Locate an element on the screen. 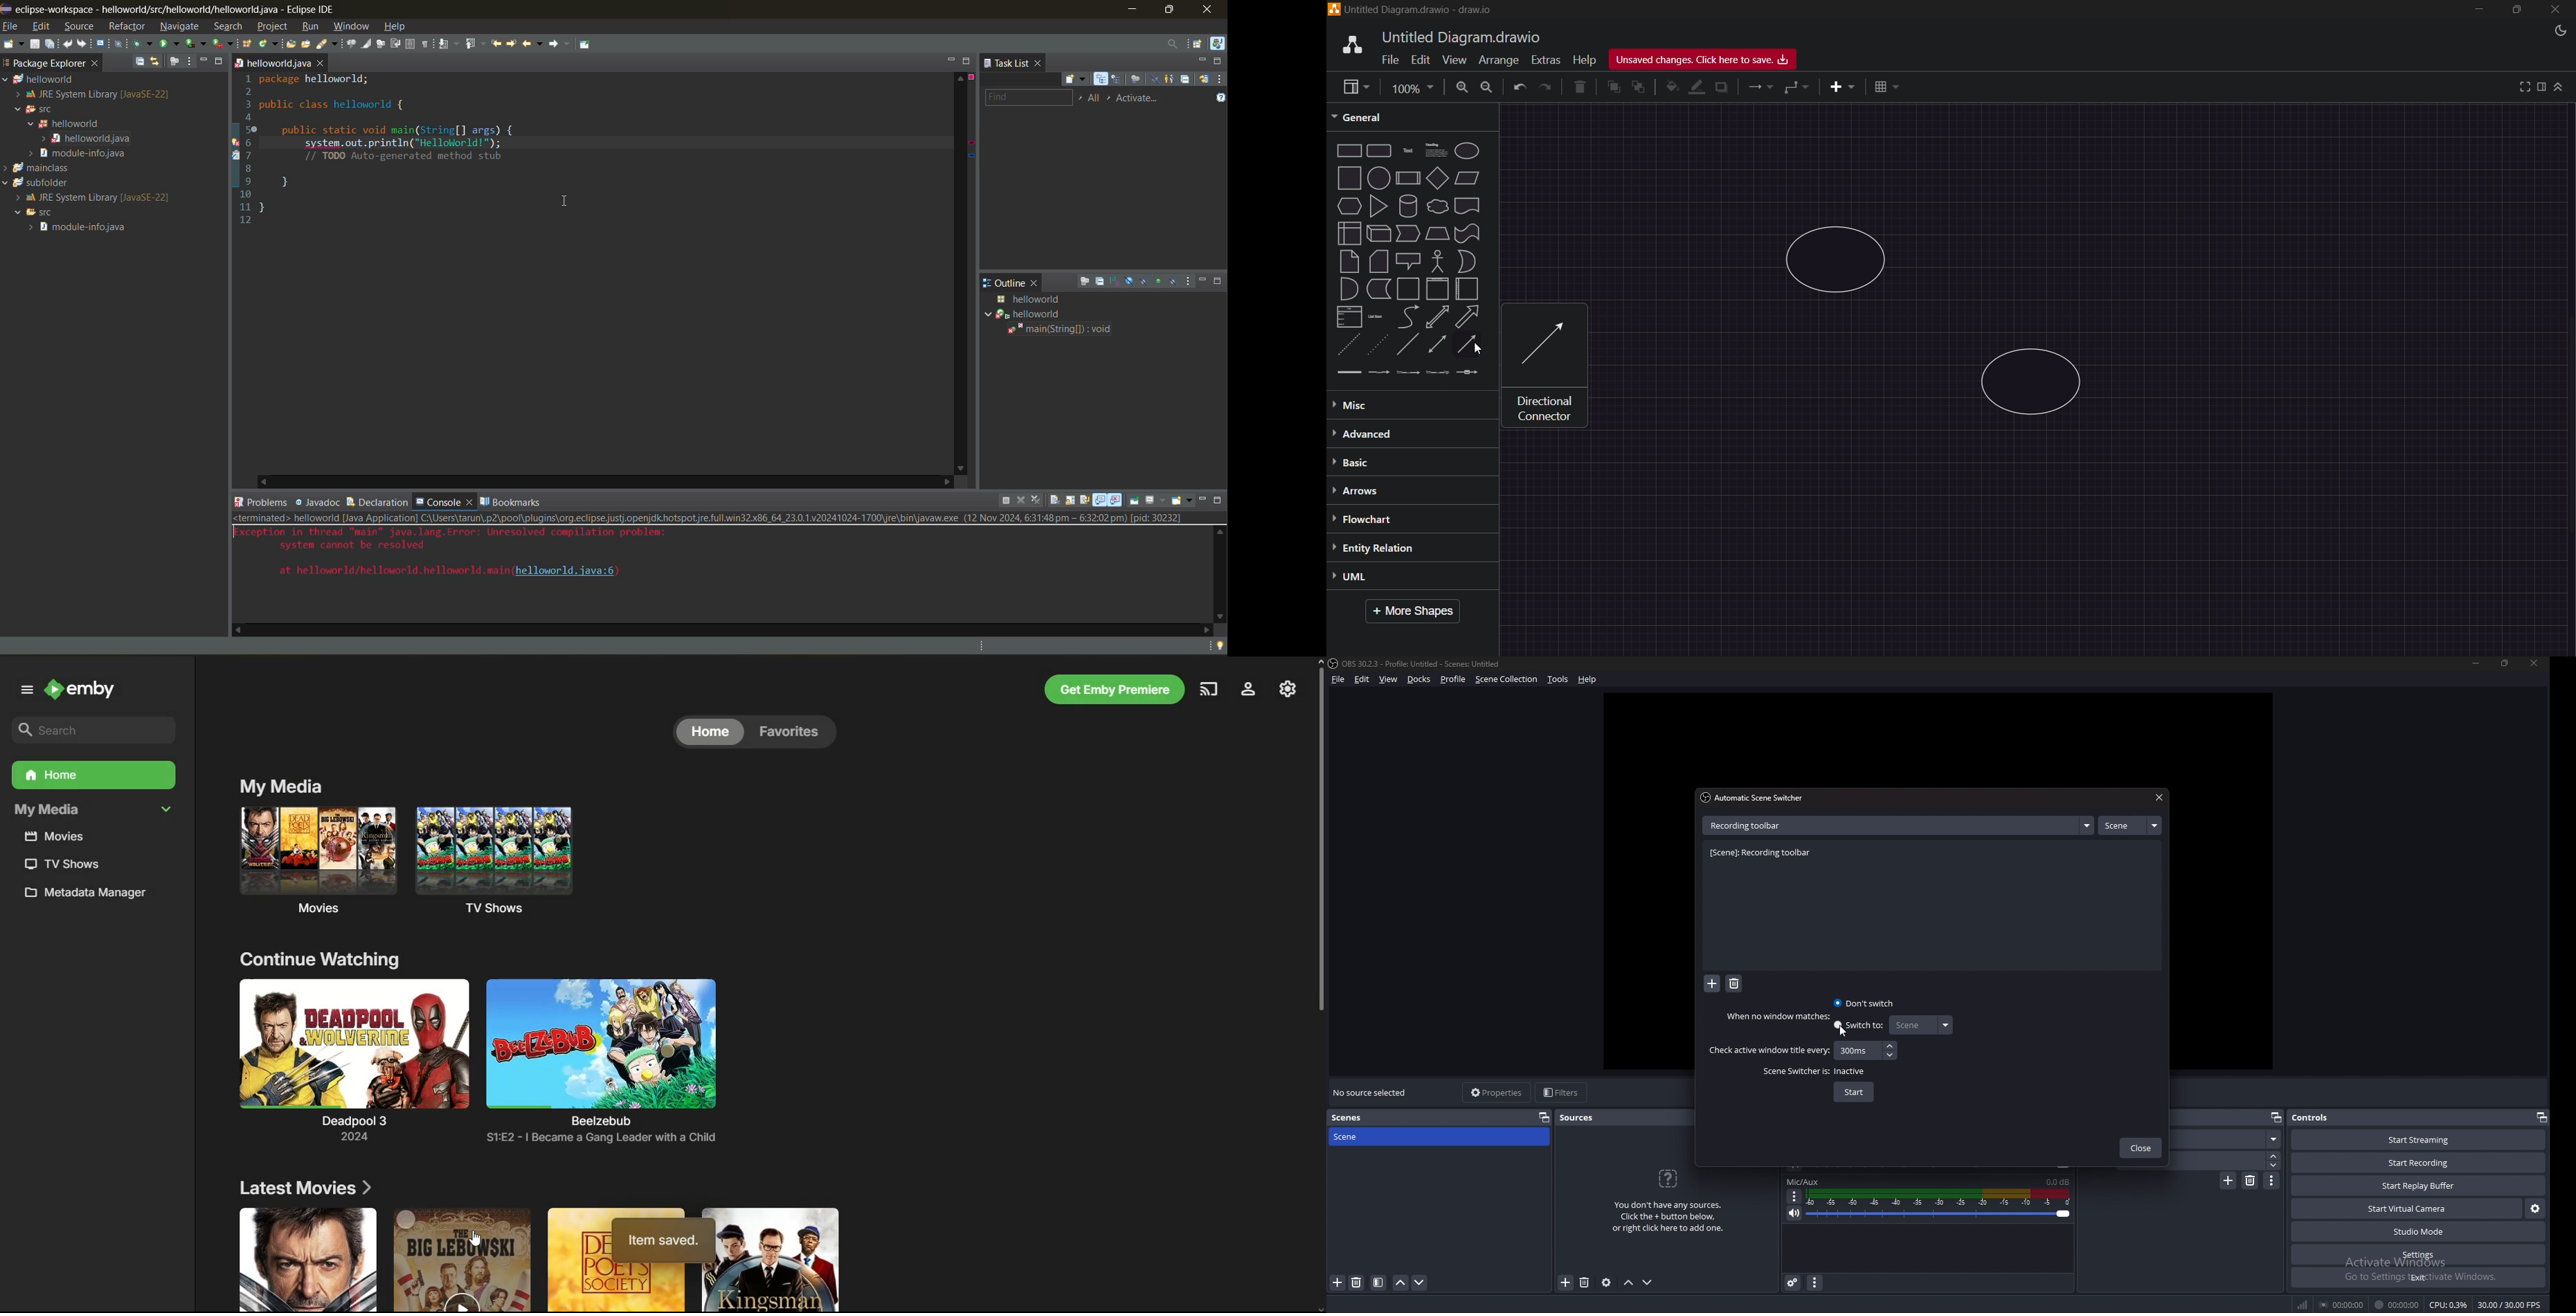 The image size is (2576, 1316). java class details is located at coordinates (1055, 298).